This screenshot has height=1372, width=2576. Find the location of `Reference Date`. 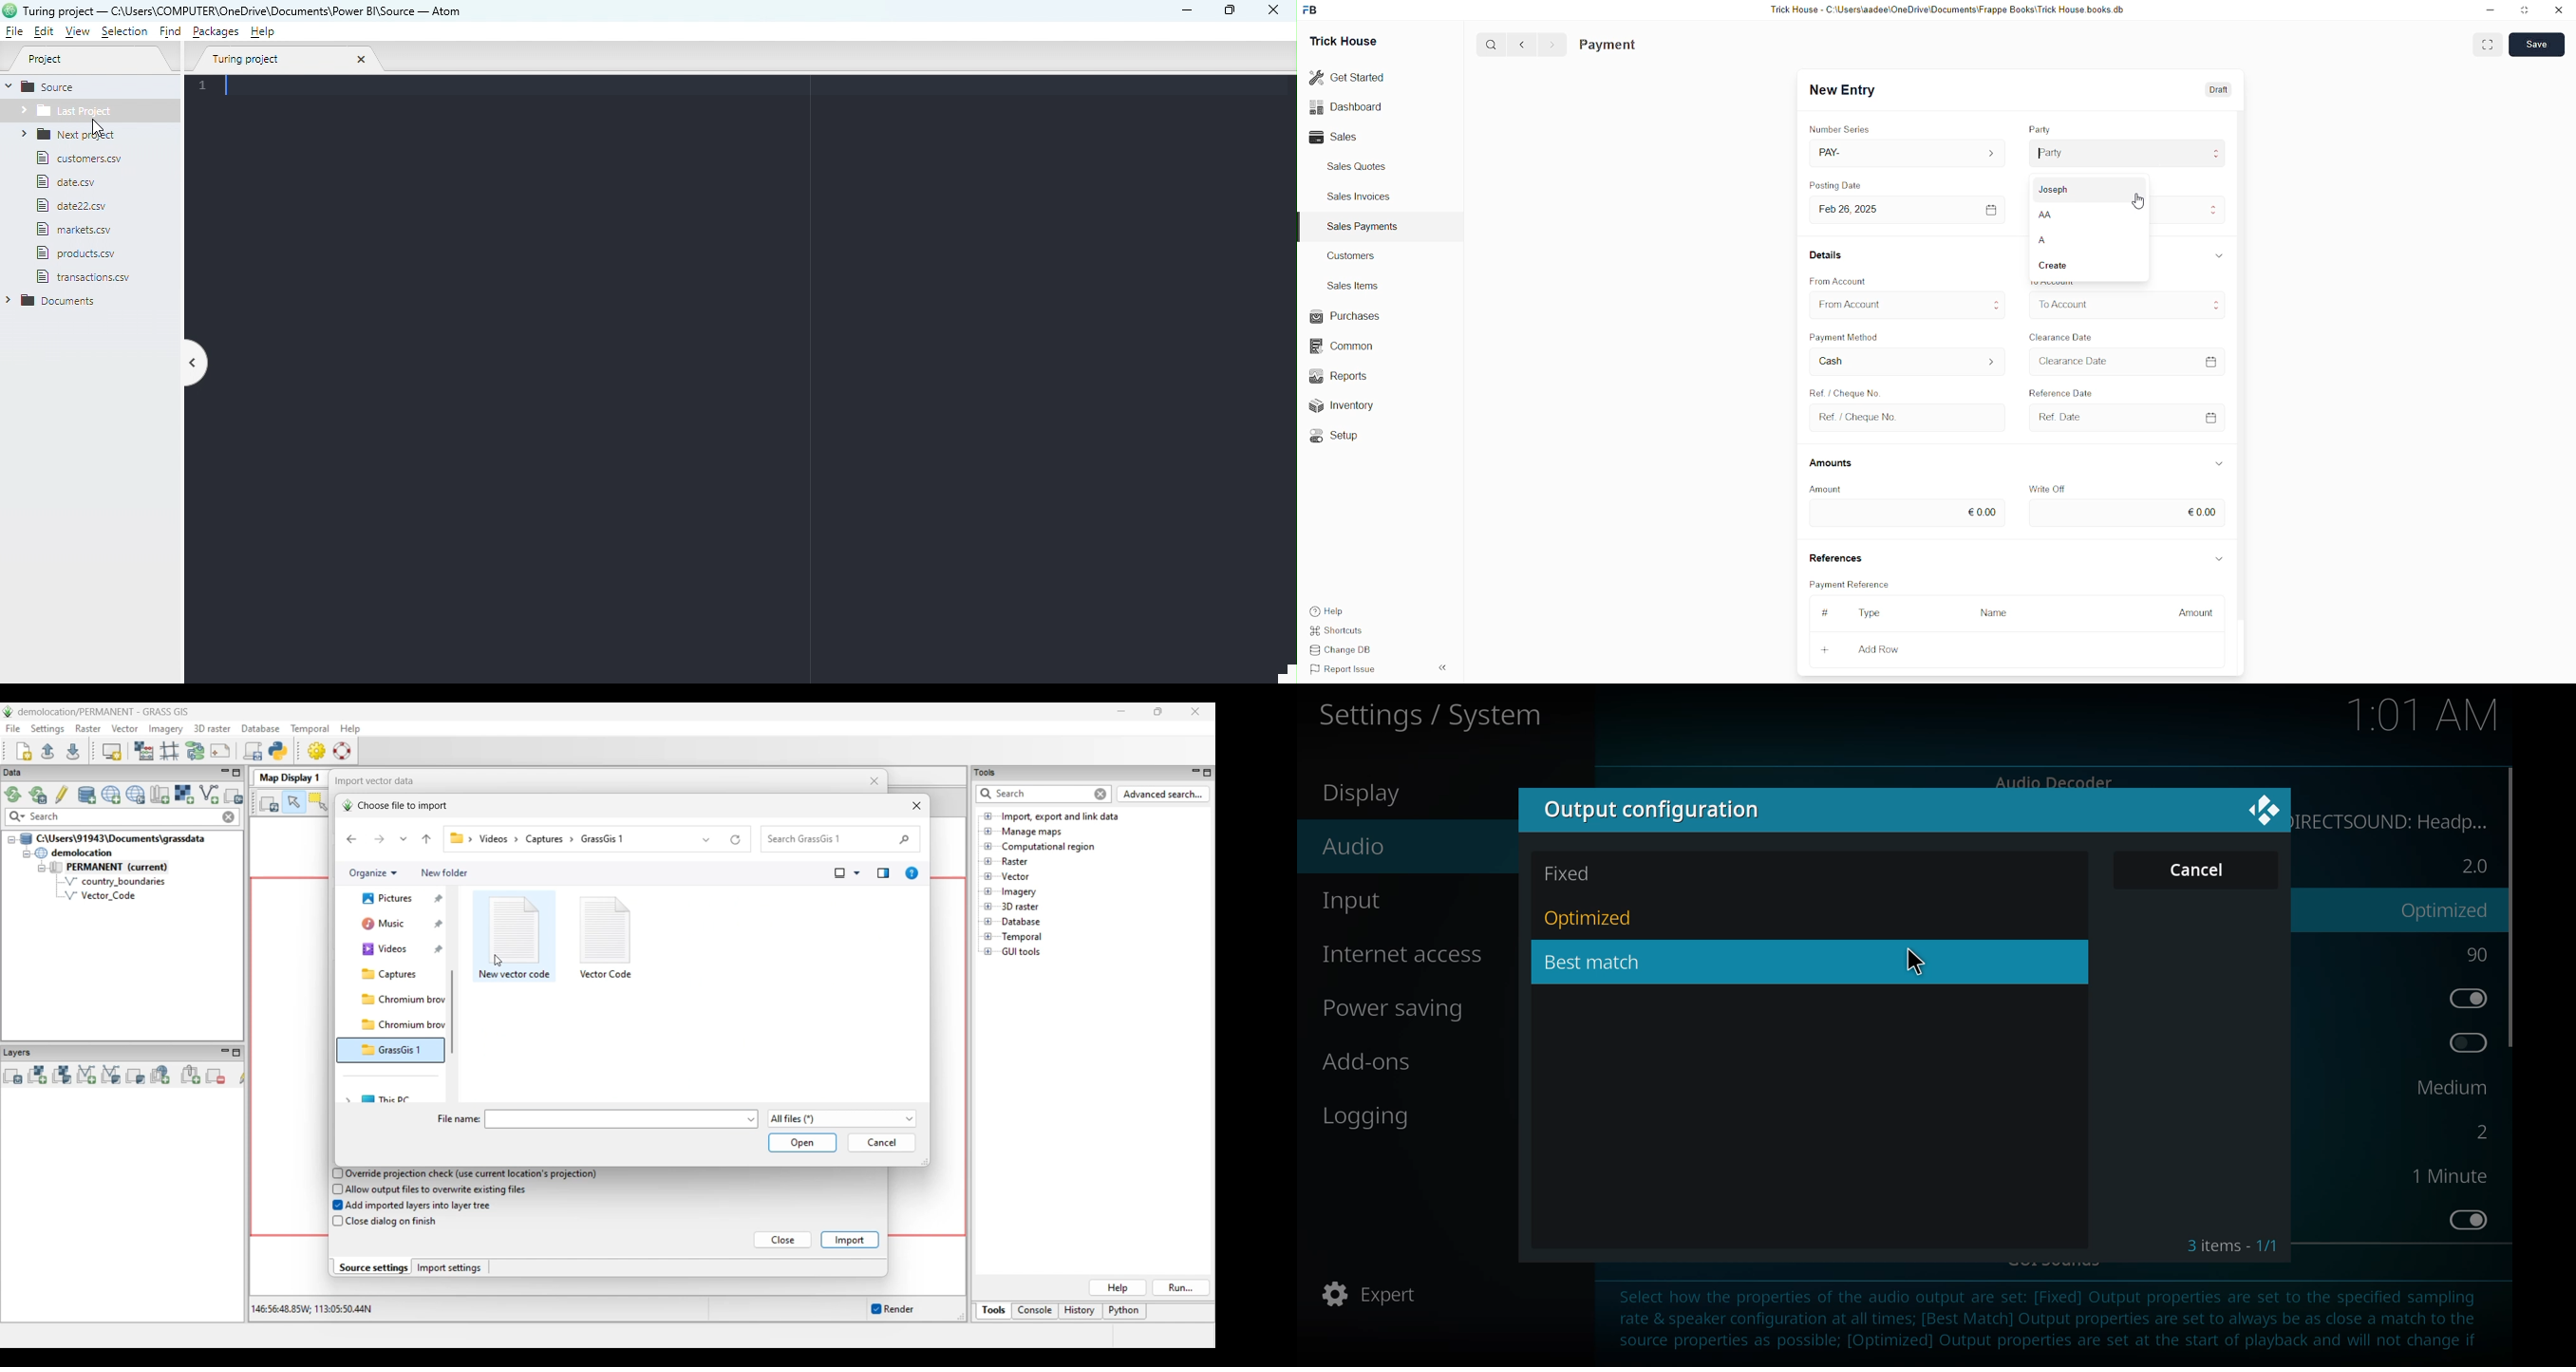

Reference Date is located at coordinates (2061, 391).